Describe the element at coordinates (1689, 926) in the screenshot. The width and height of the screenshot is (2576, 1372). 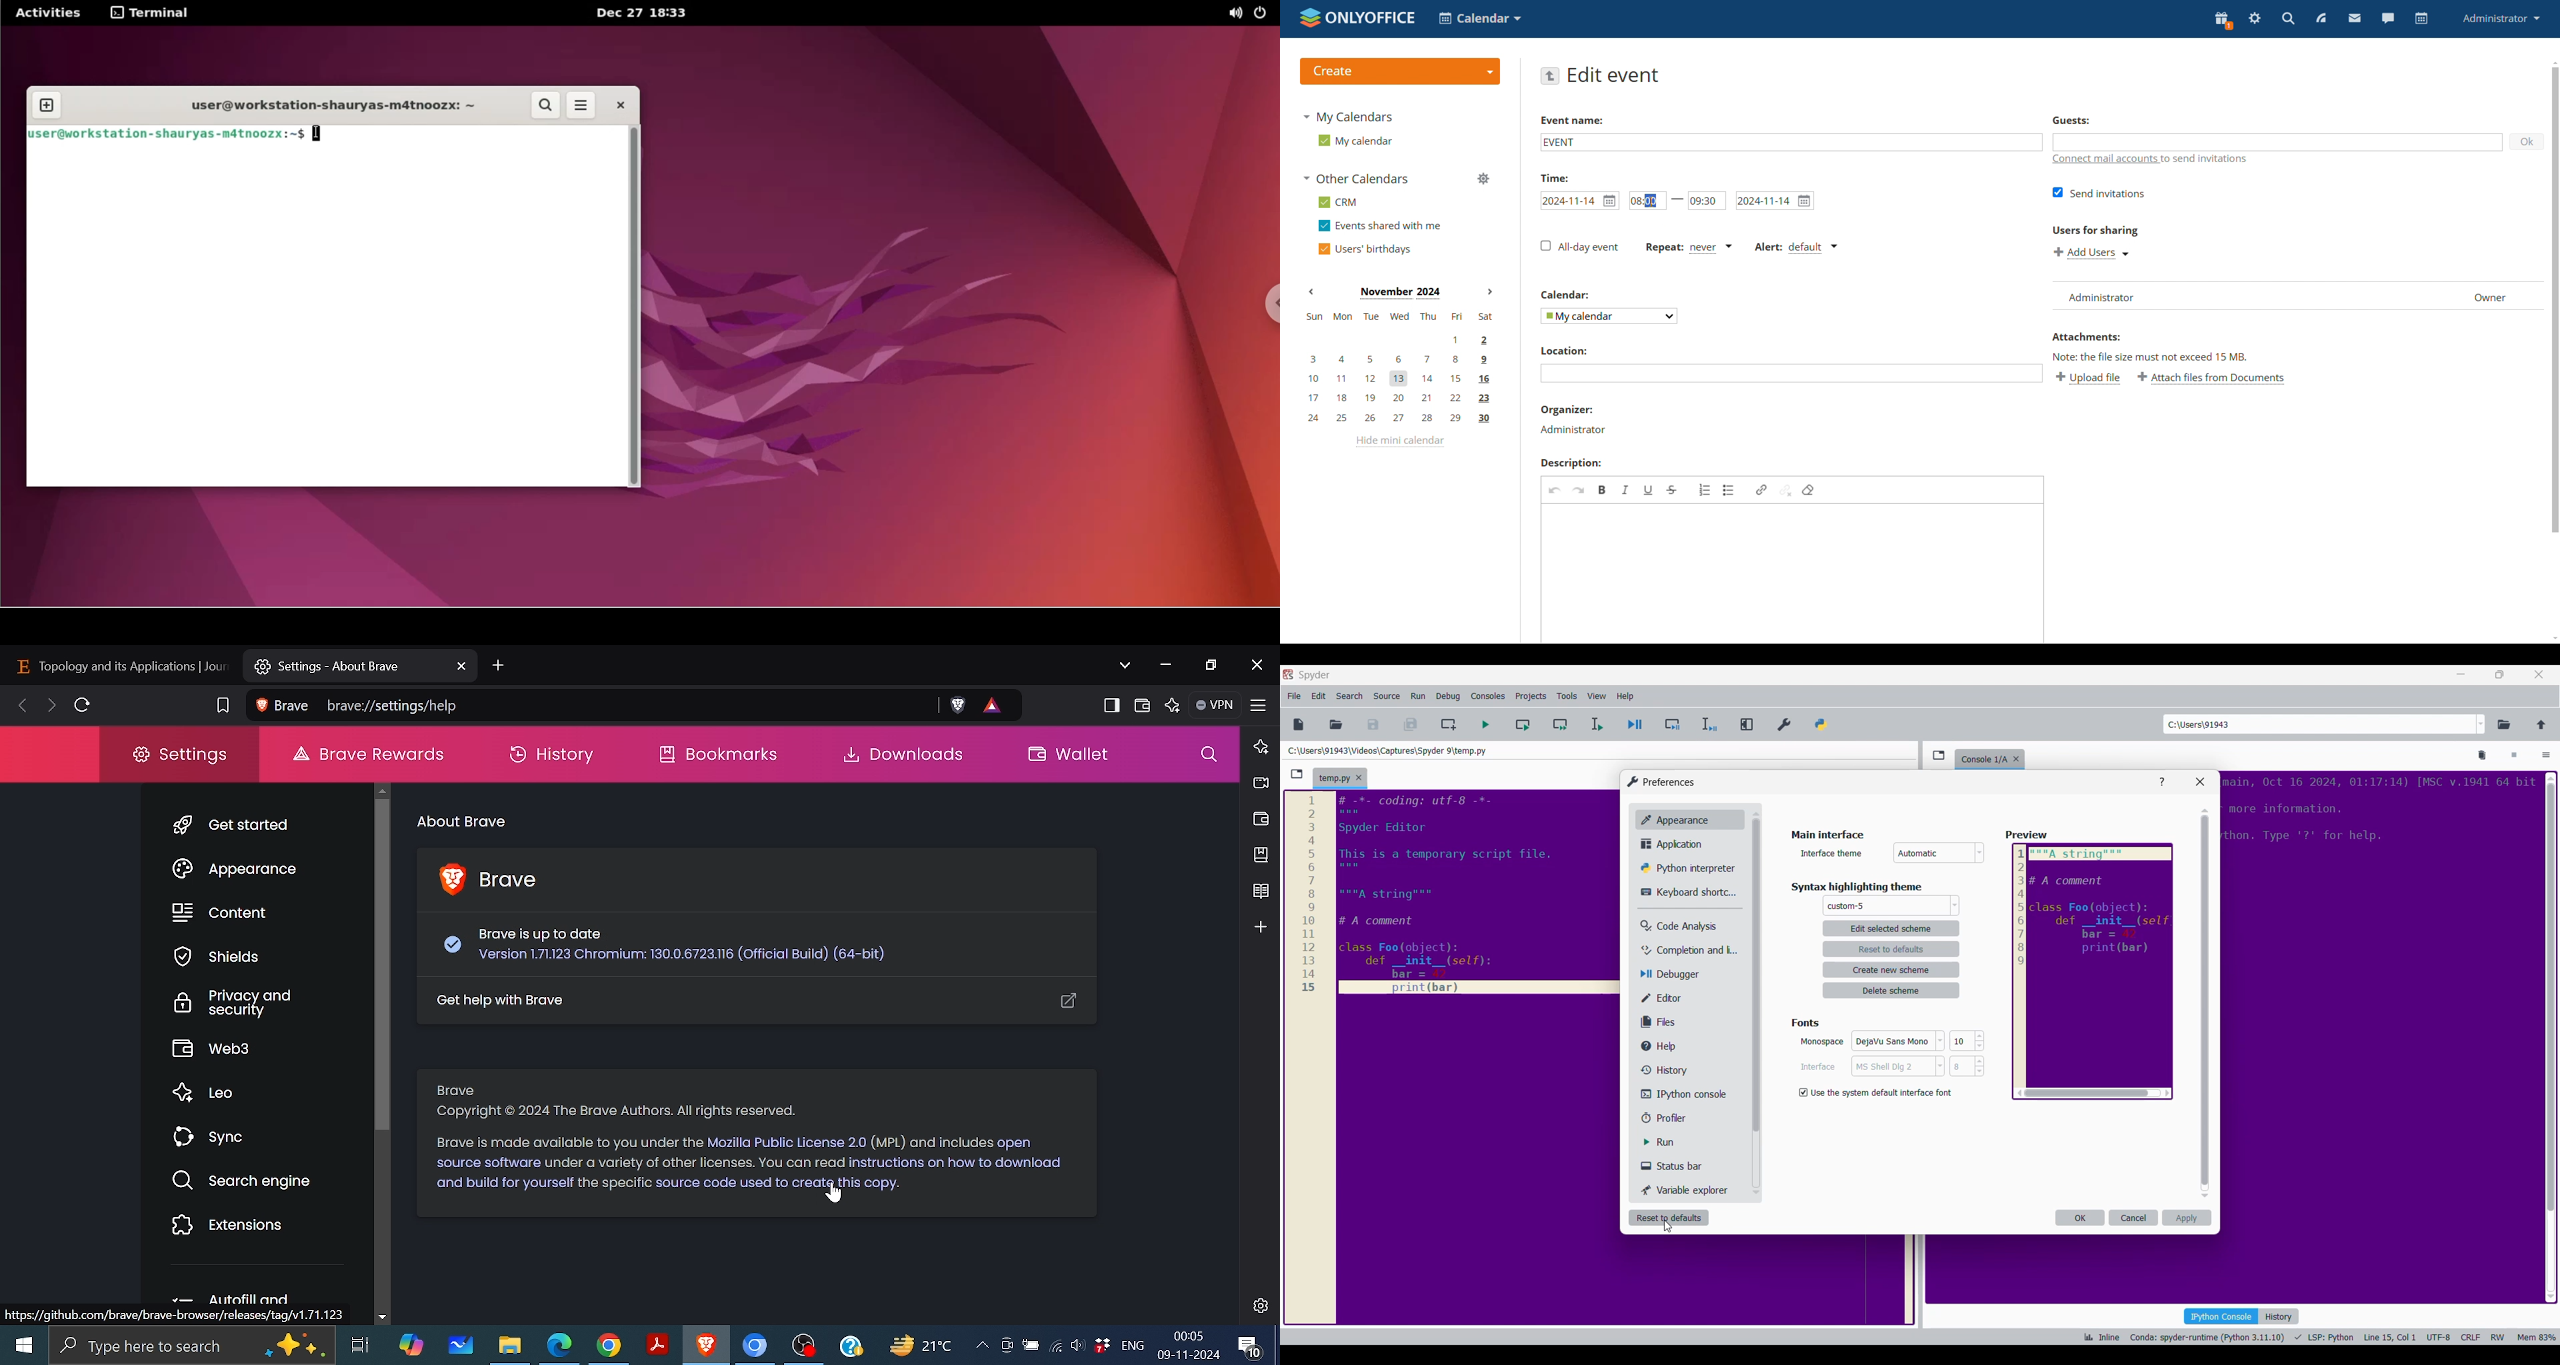
I see `Code analysis` at that location.